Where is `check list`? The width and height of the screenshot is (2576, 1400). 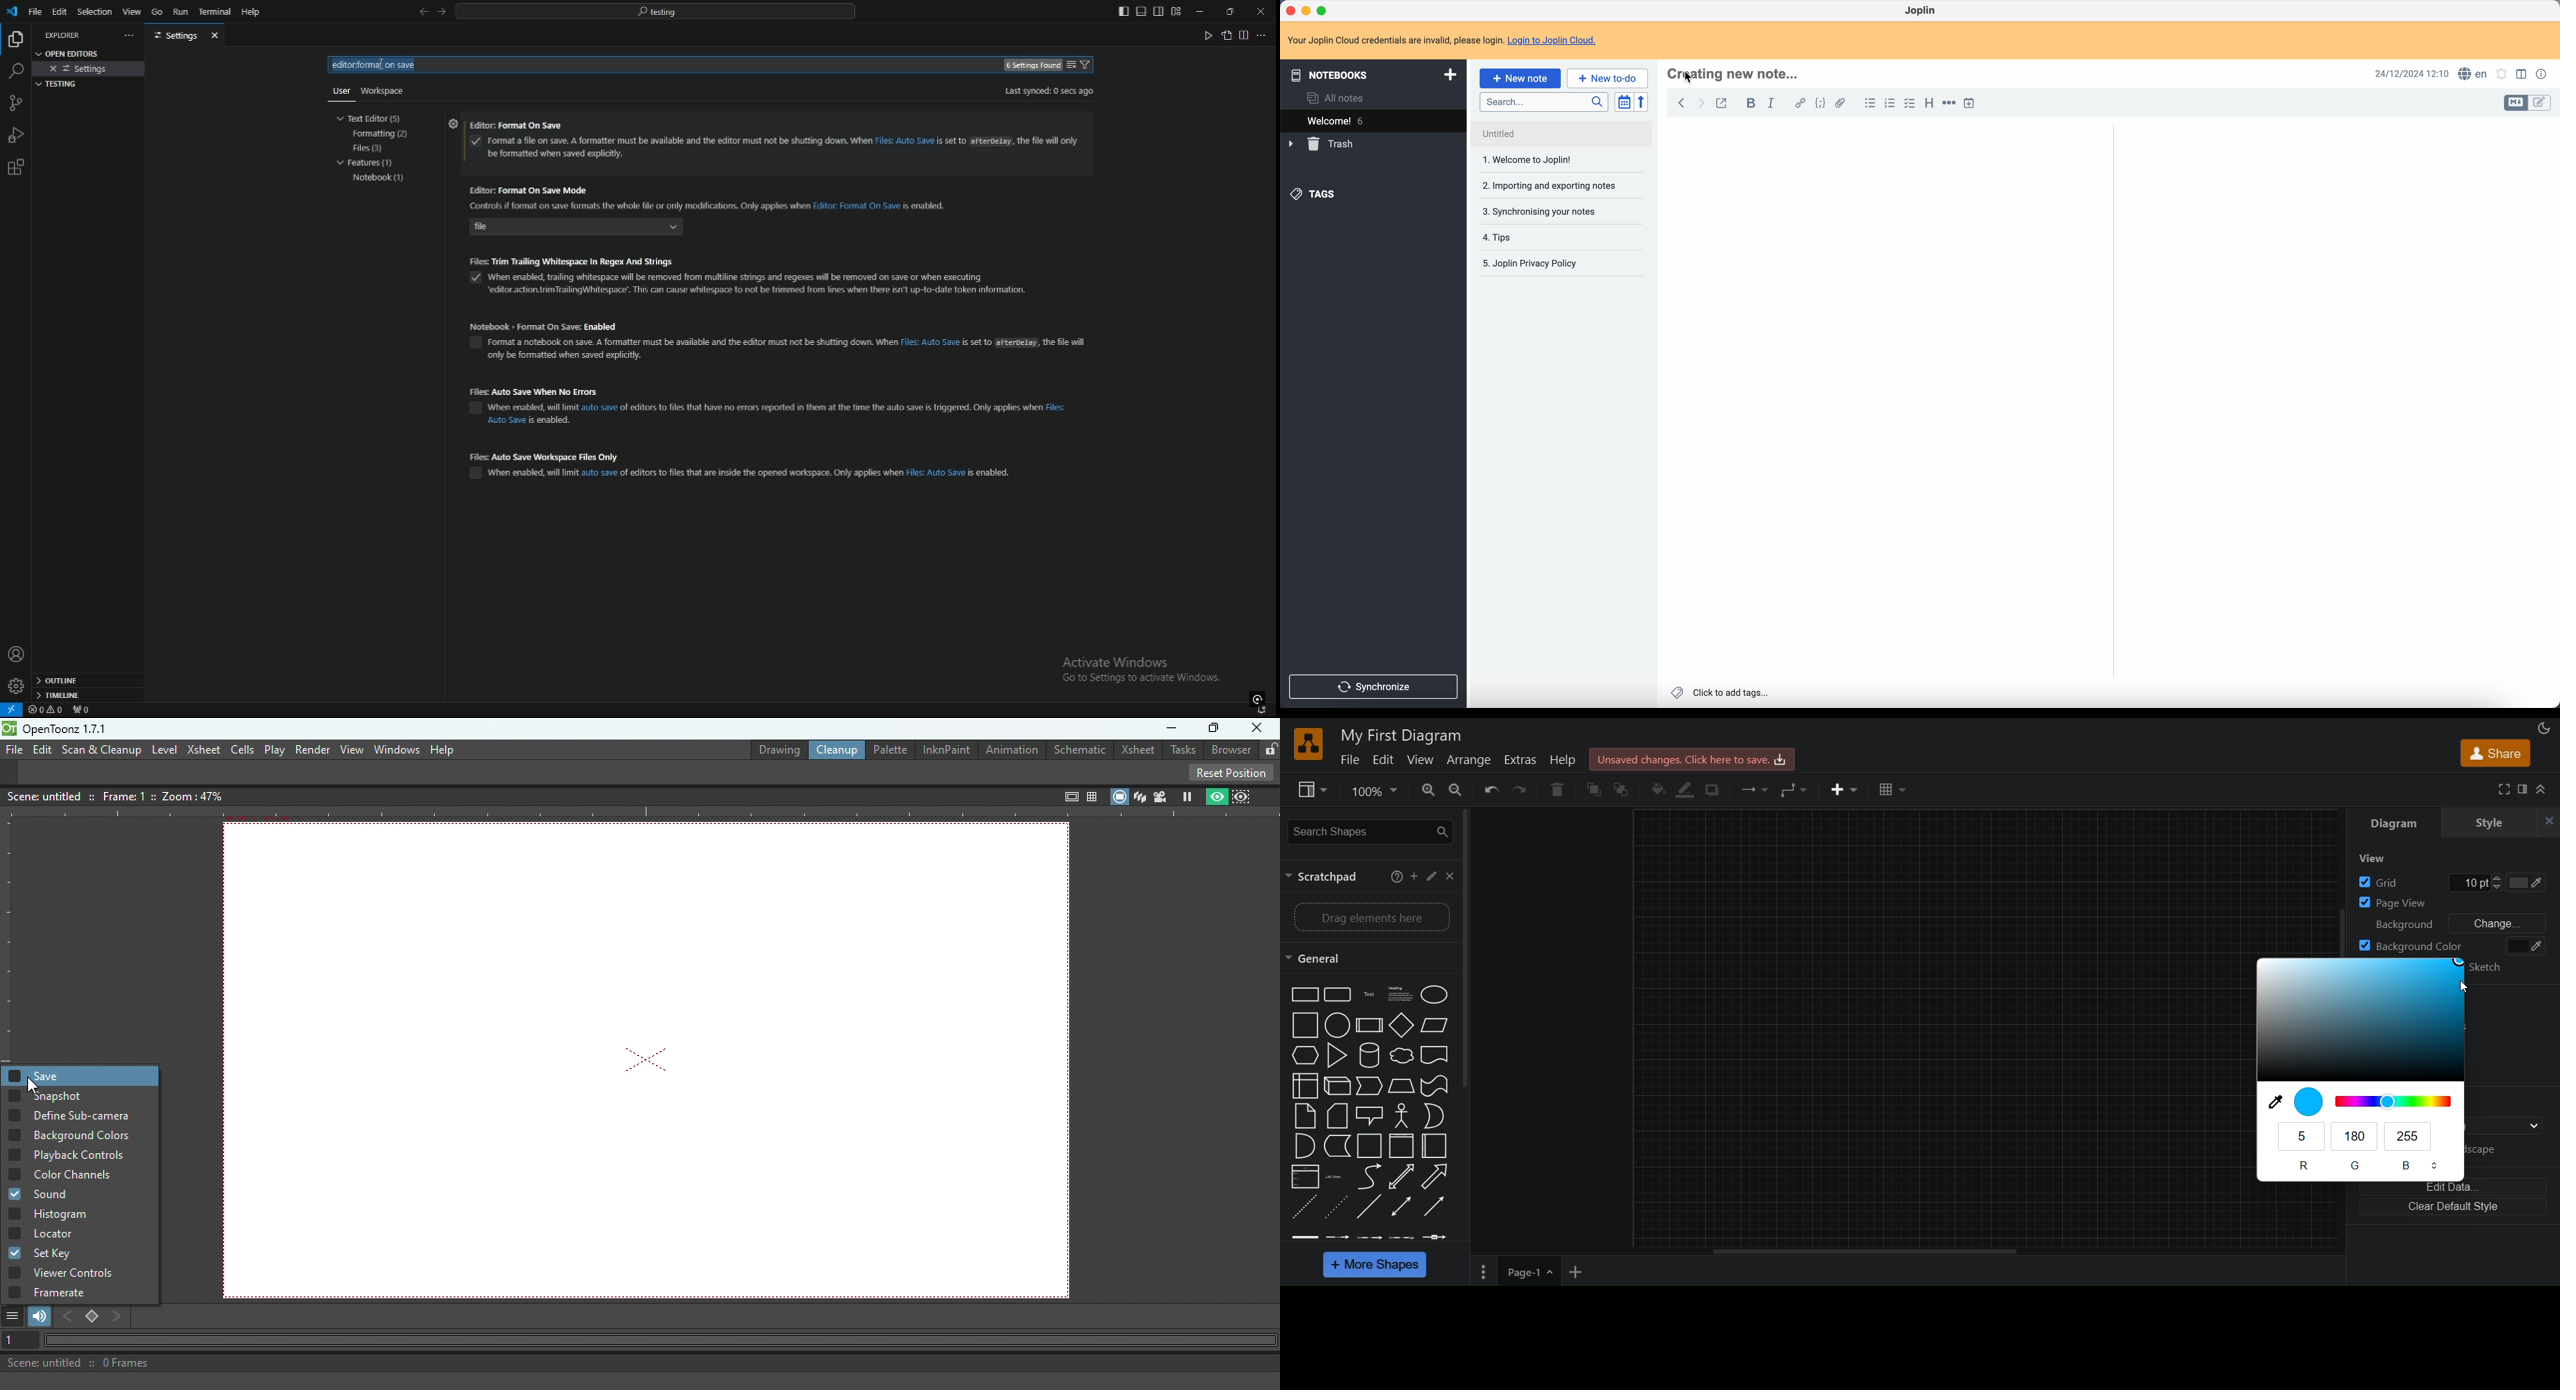
check list is located at coordinates (1909, 104).